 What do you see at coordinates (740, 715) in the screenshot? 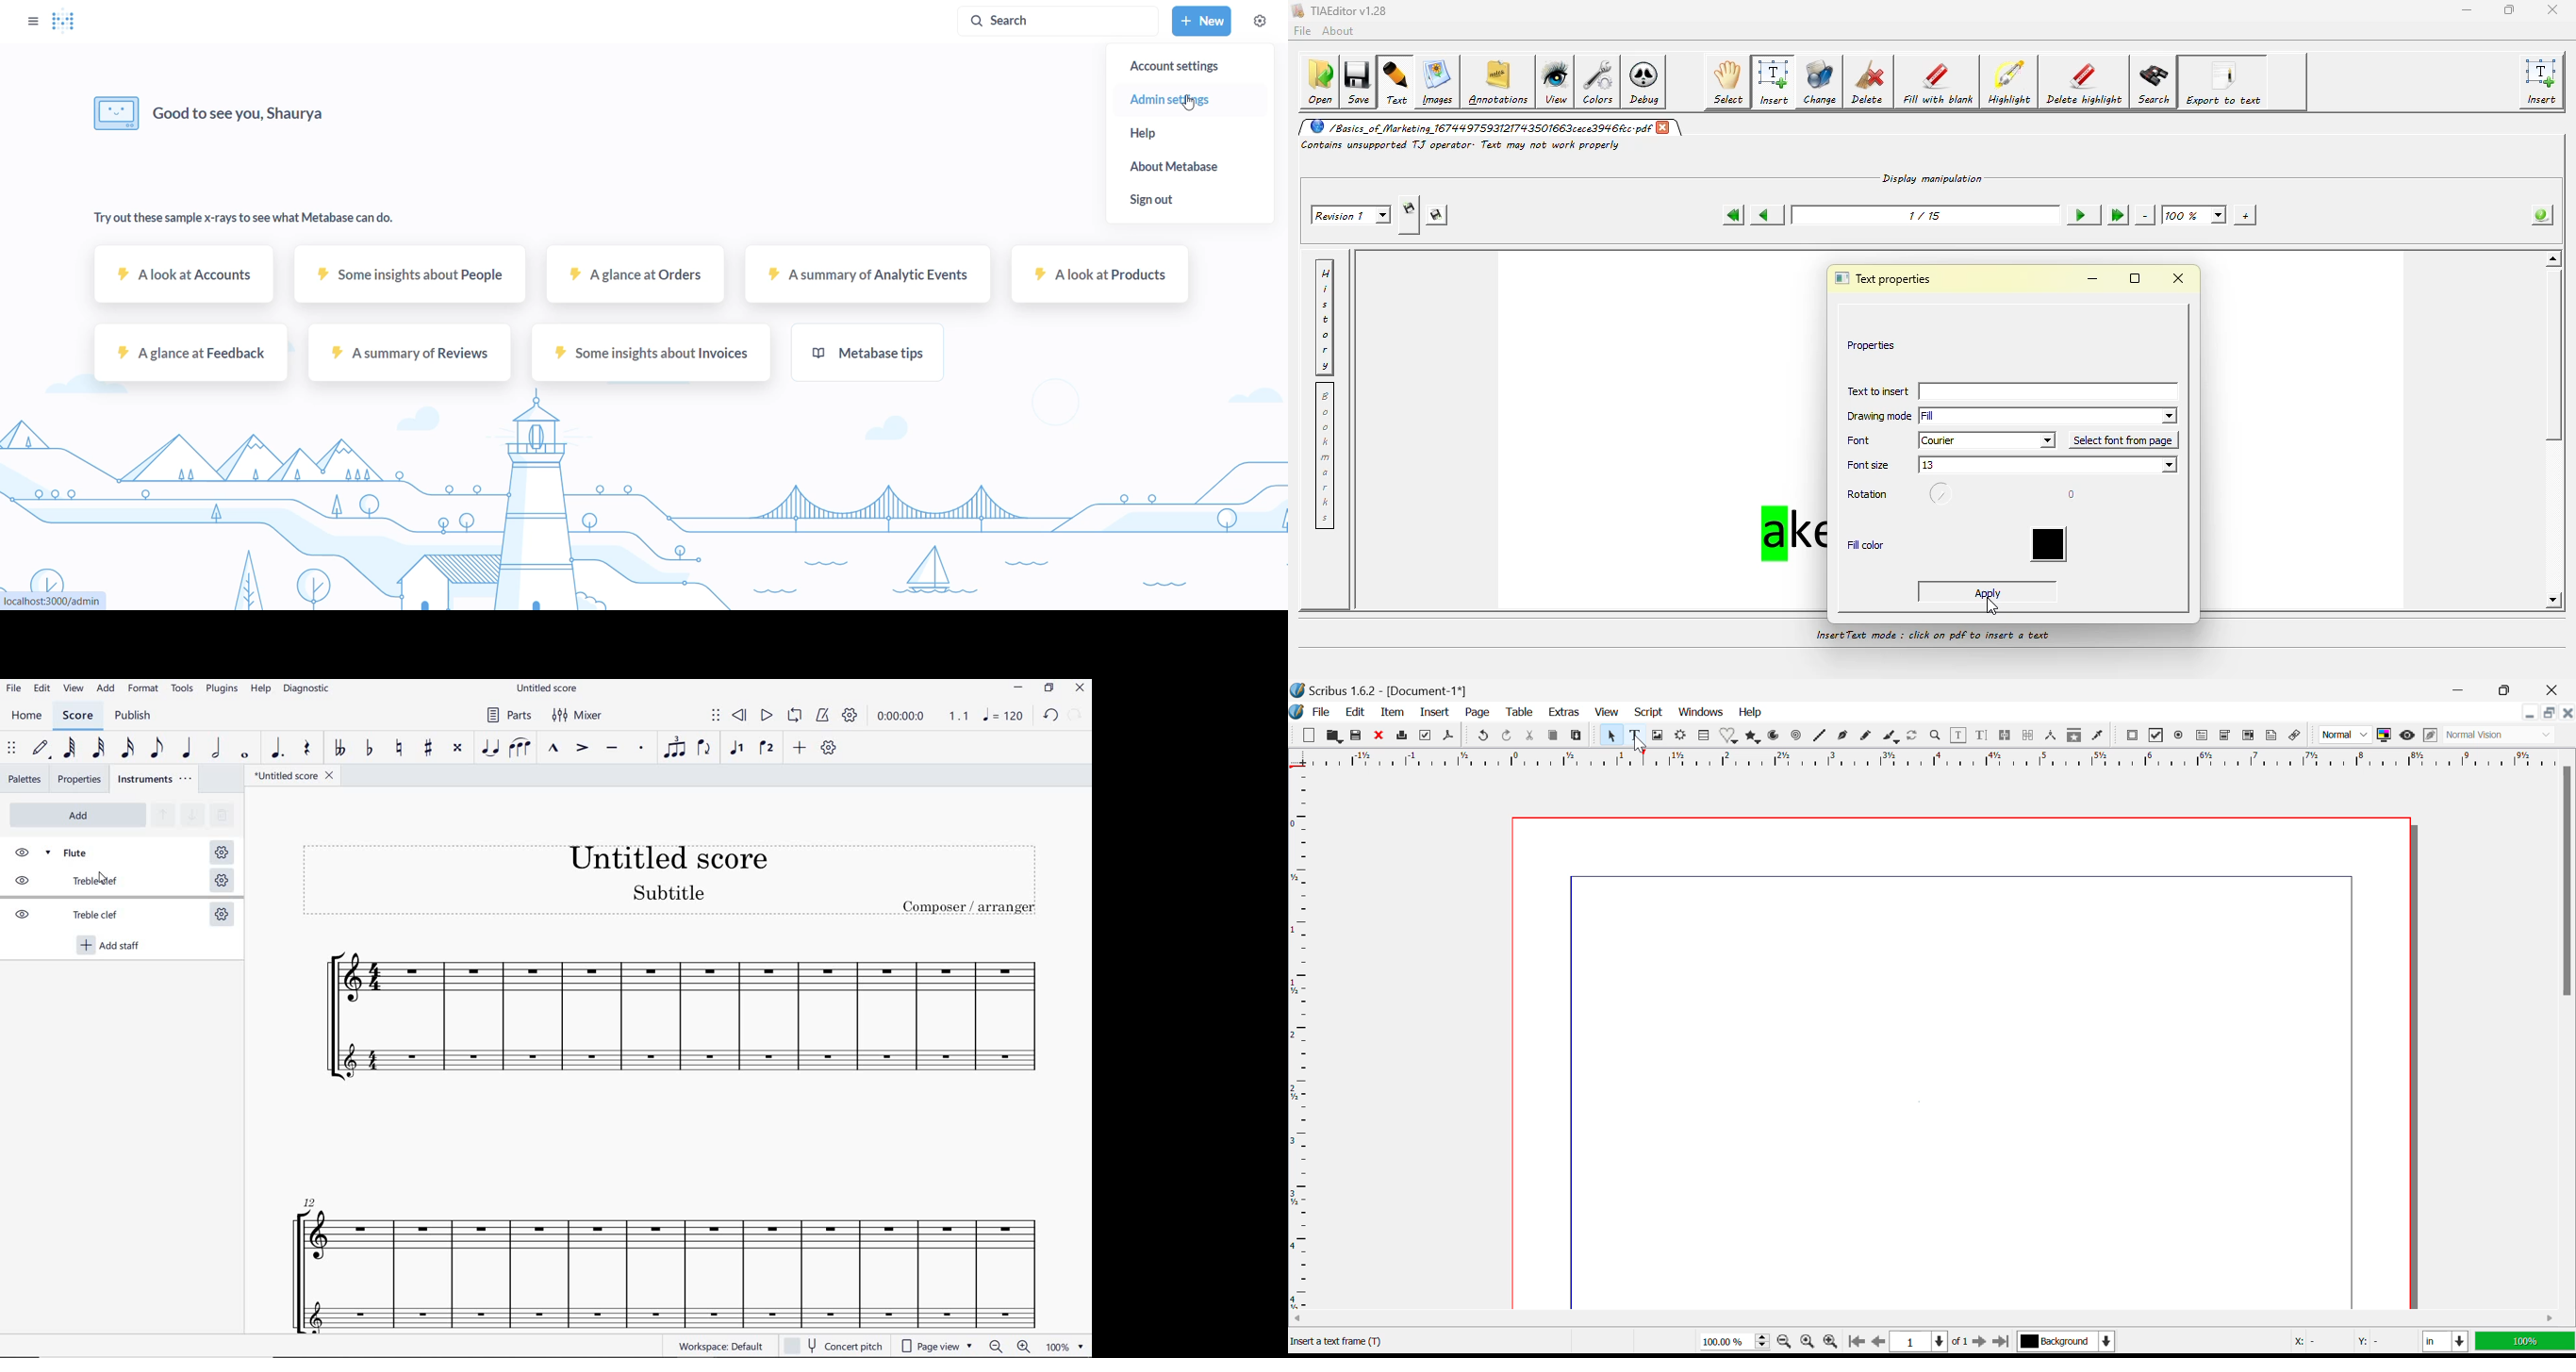
I see `REWIND` at bounding box center [740, 715].